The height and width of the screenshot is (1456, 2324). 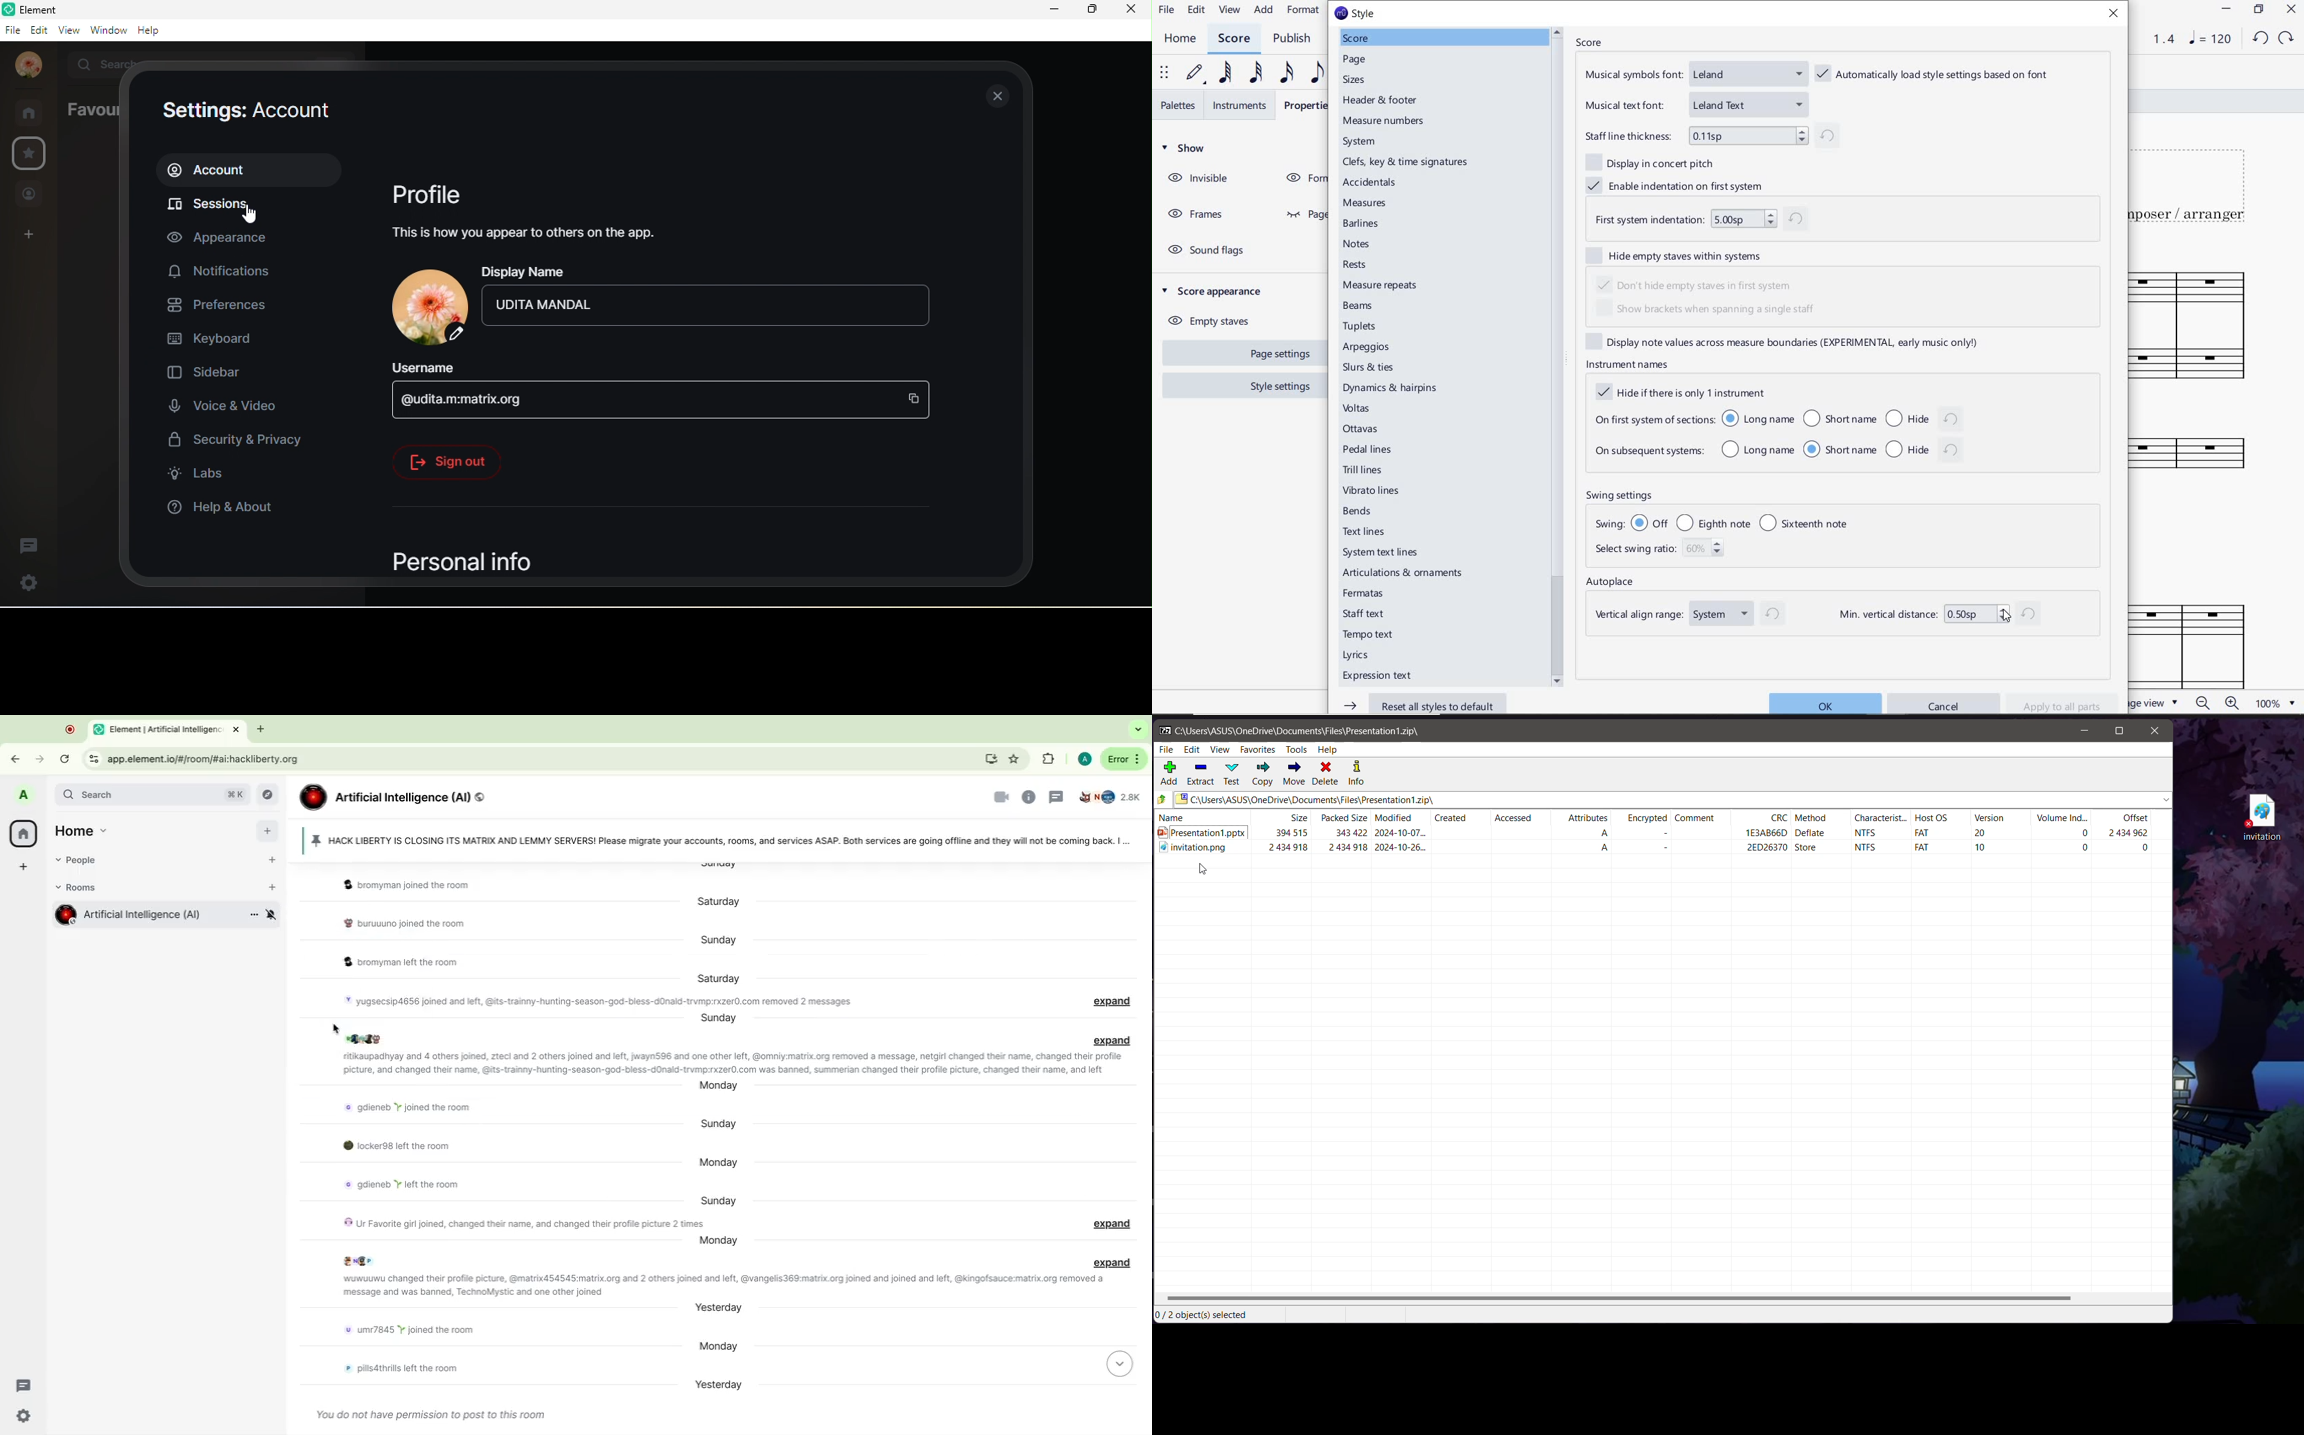 I want to click on display name-udita mandal, so click(x=713, y=308).